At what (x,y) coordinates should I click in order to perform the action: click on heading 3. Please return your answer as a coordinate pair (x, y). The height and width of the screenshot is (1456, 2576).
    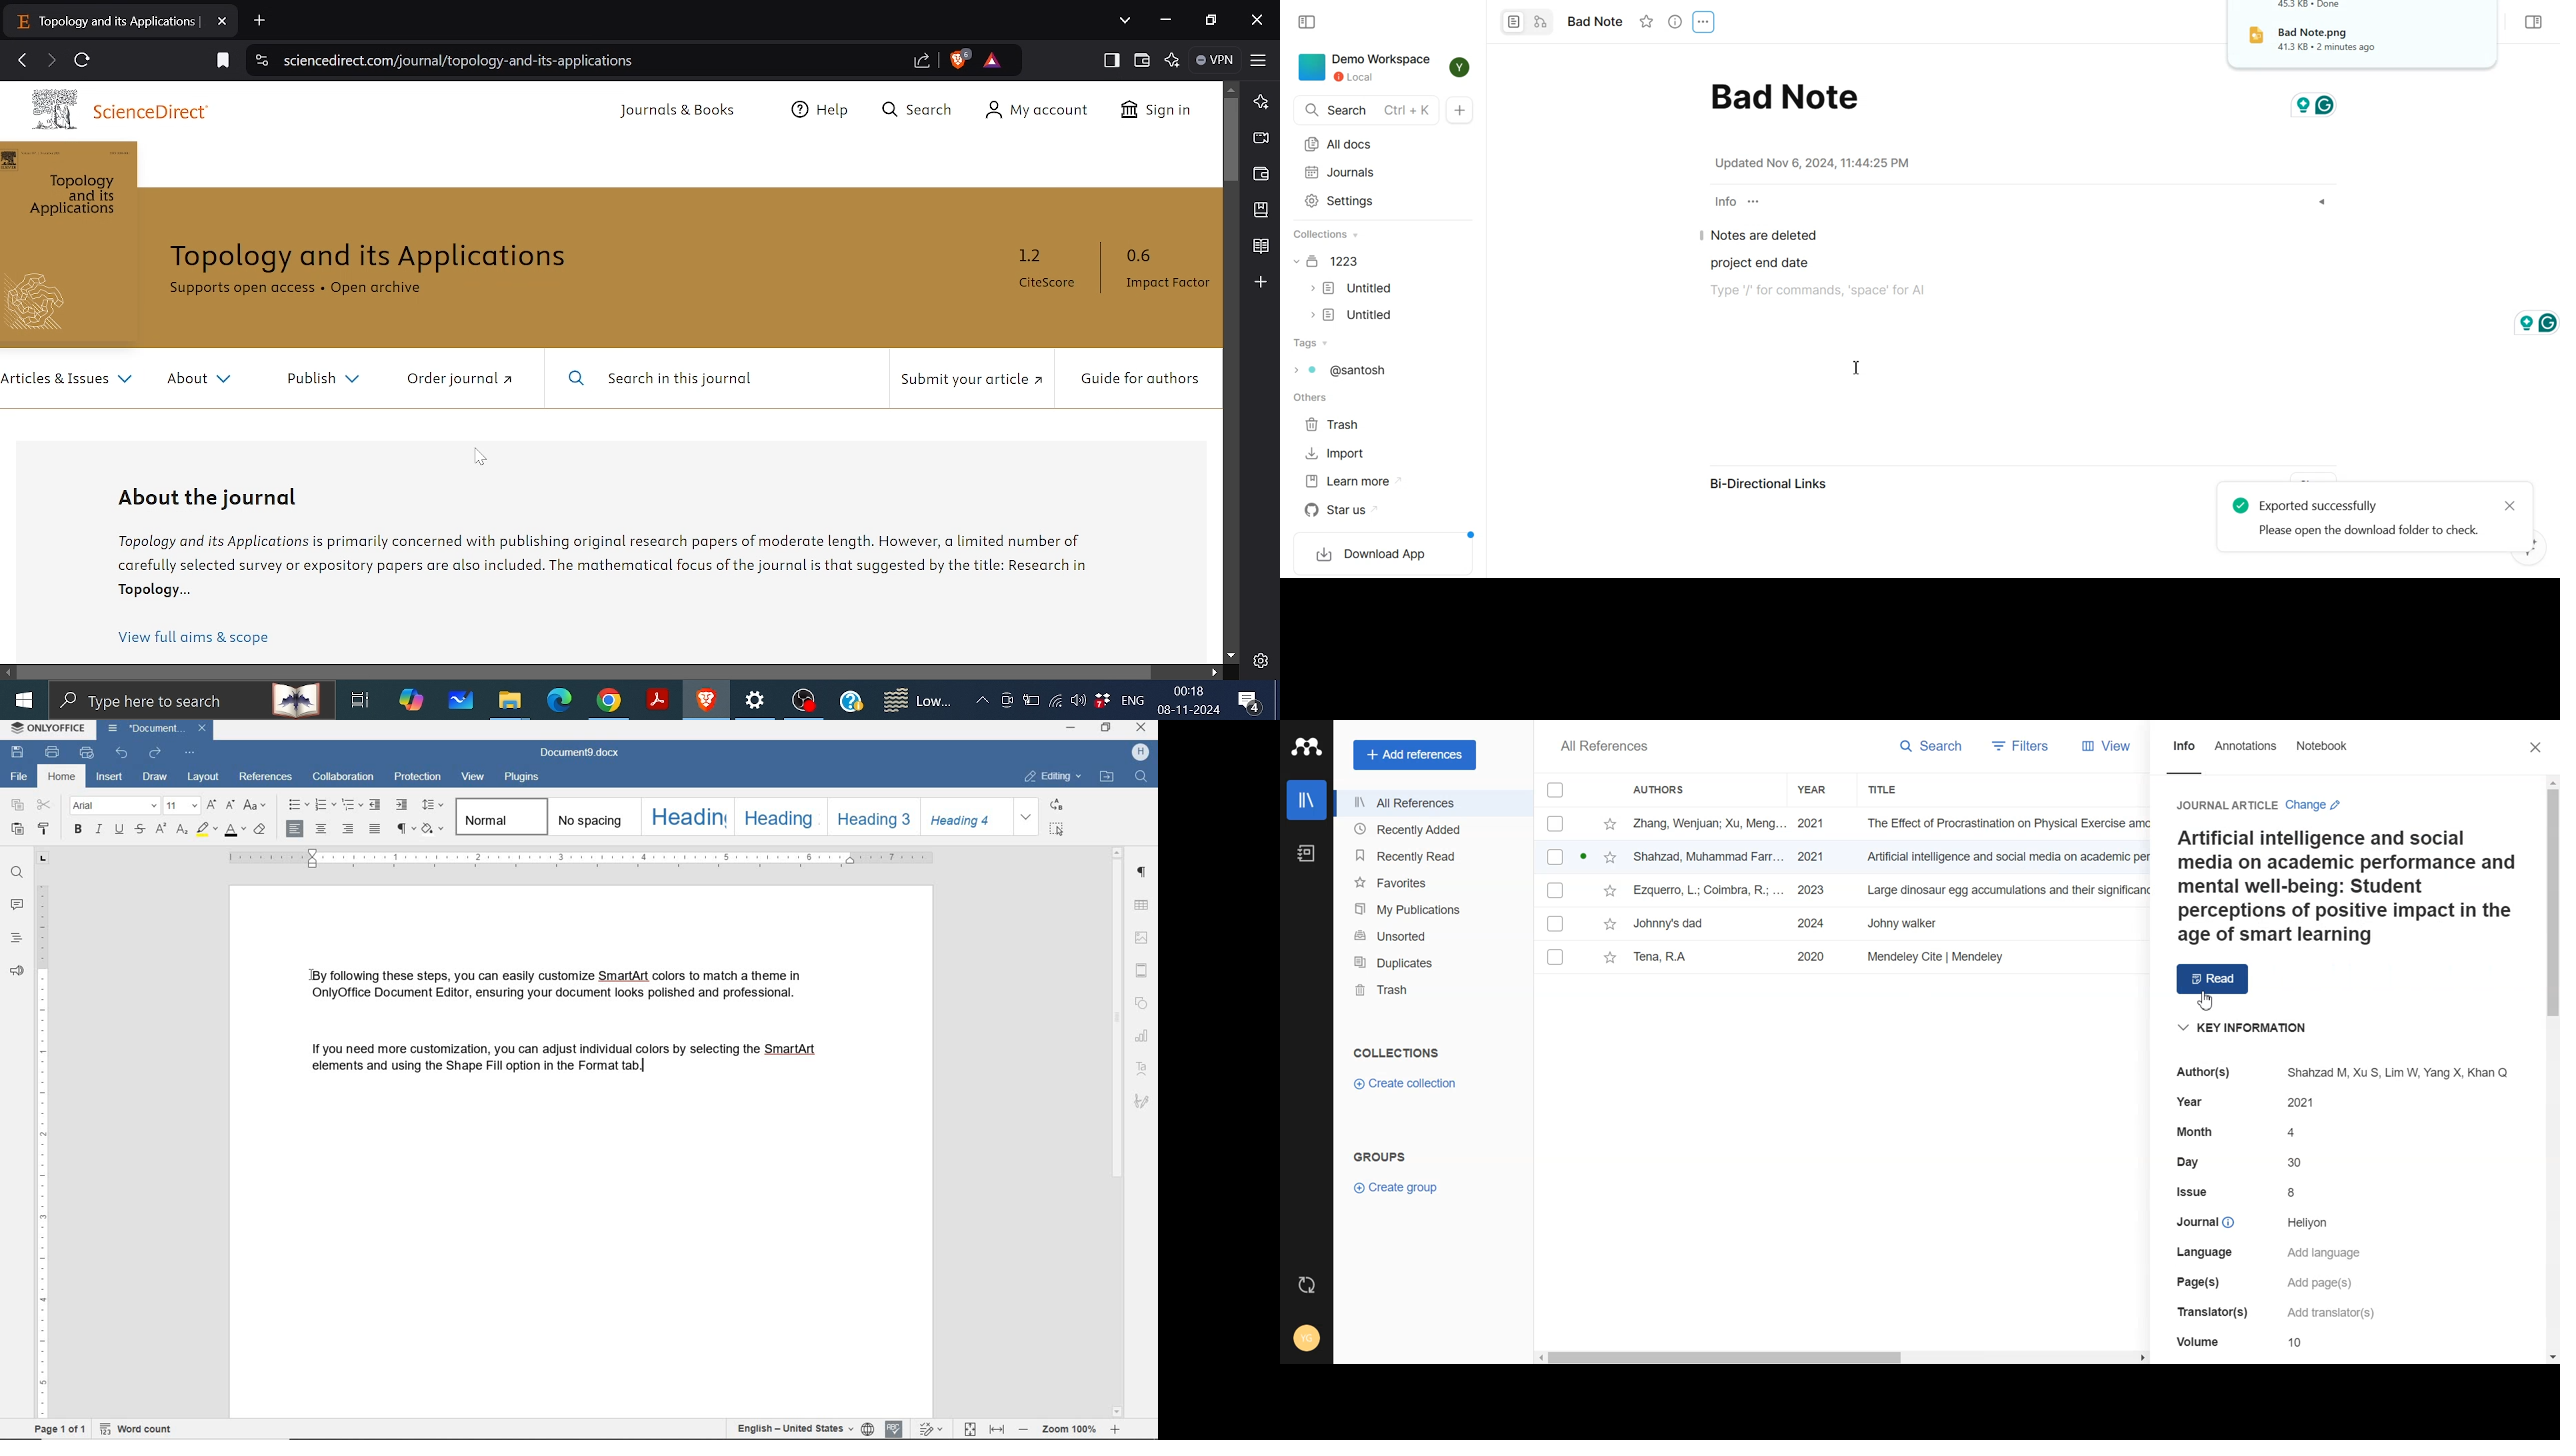
    Looking at the image, I should click on (872, 816).